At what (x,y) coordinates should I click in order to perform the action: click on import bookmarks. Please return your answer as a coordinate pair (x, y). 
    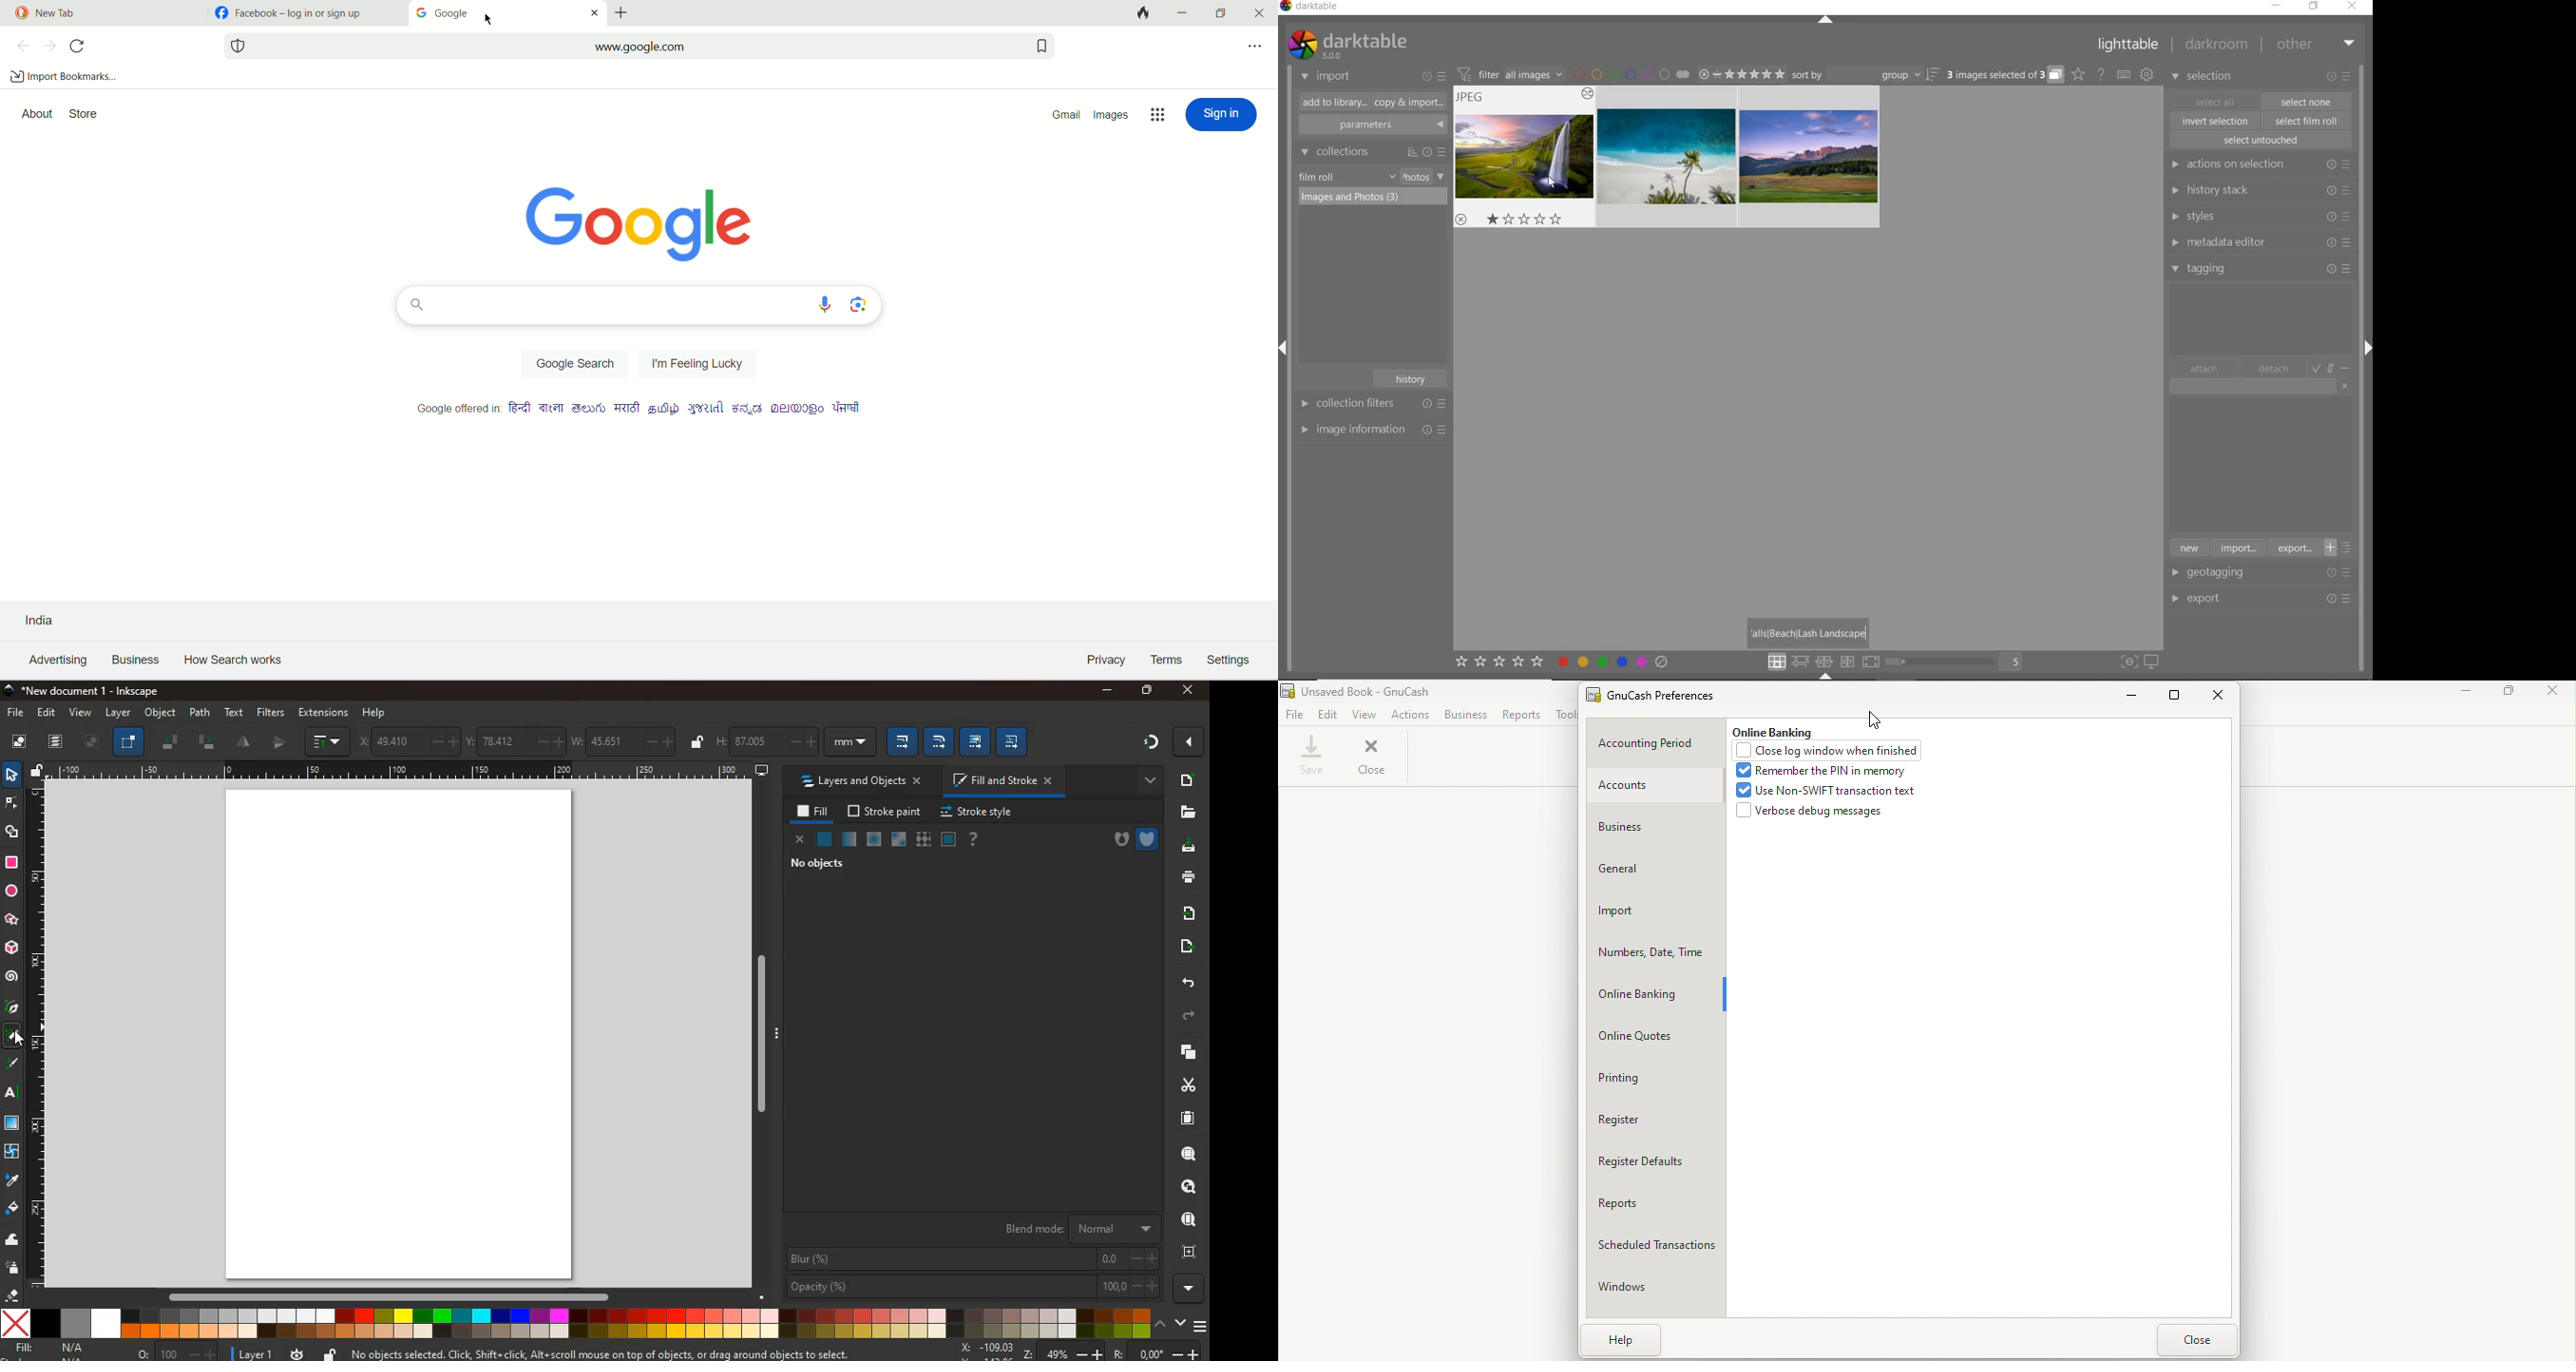
    Looking at the image, I should click on (63, 76).